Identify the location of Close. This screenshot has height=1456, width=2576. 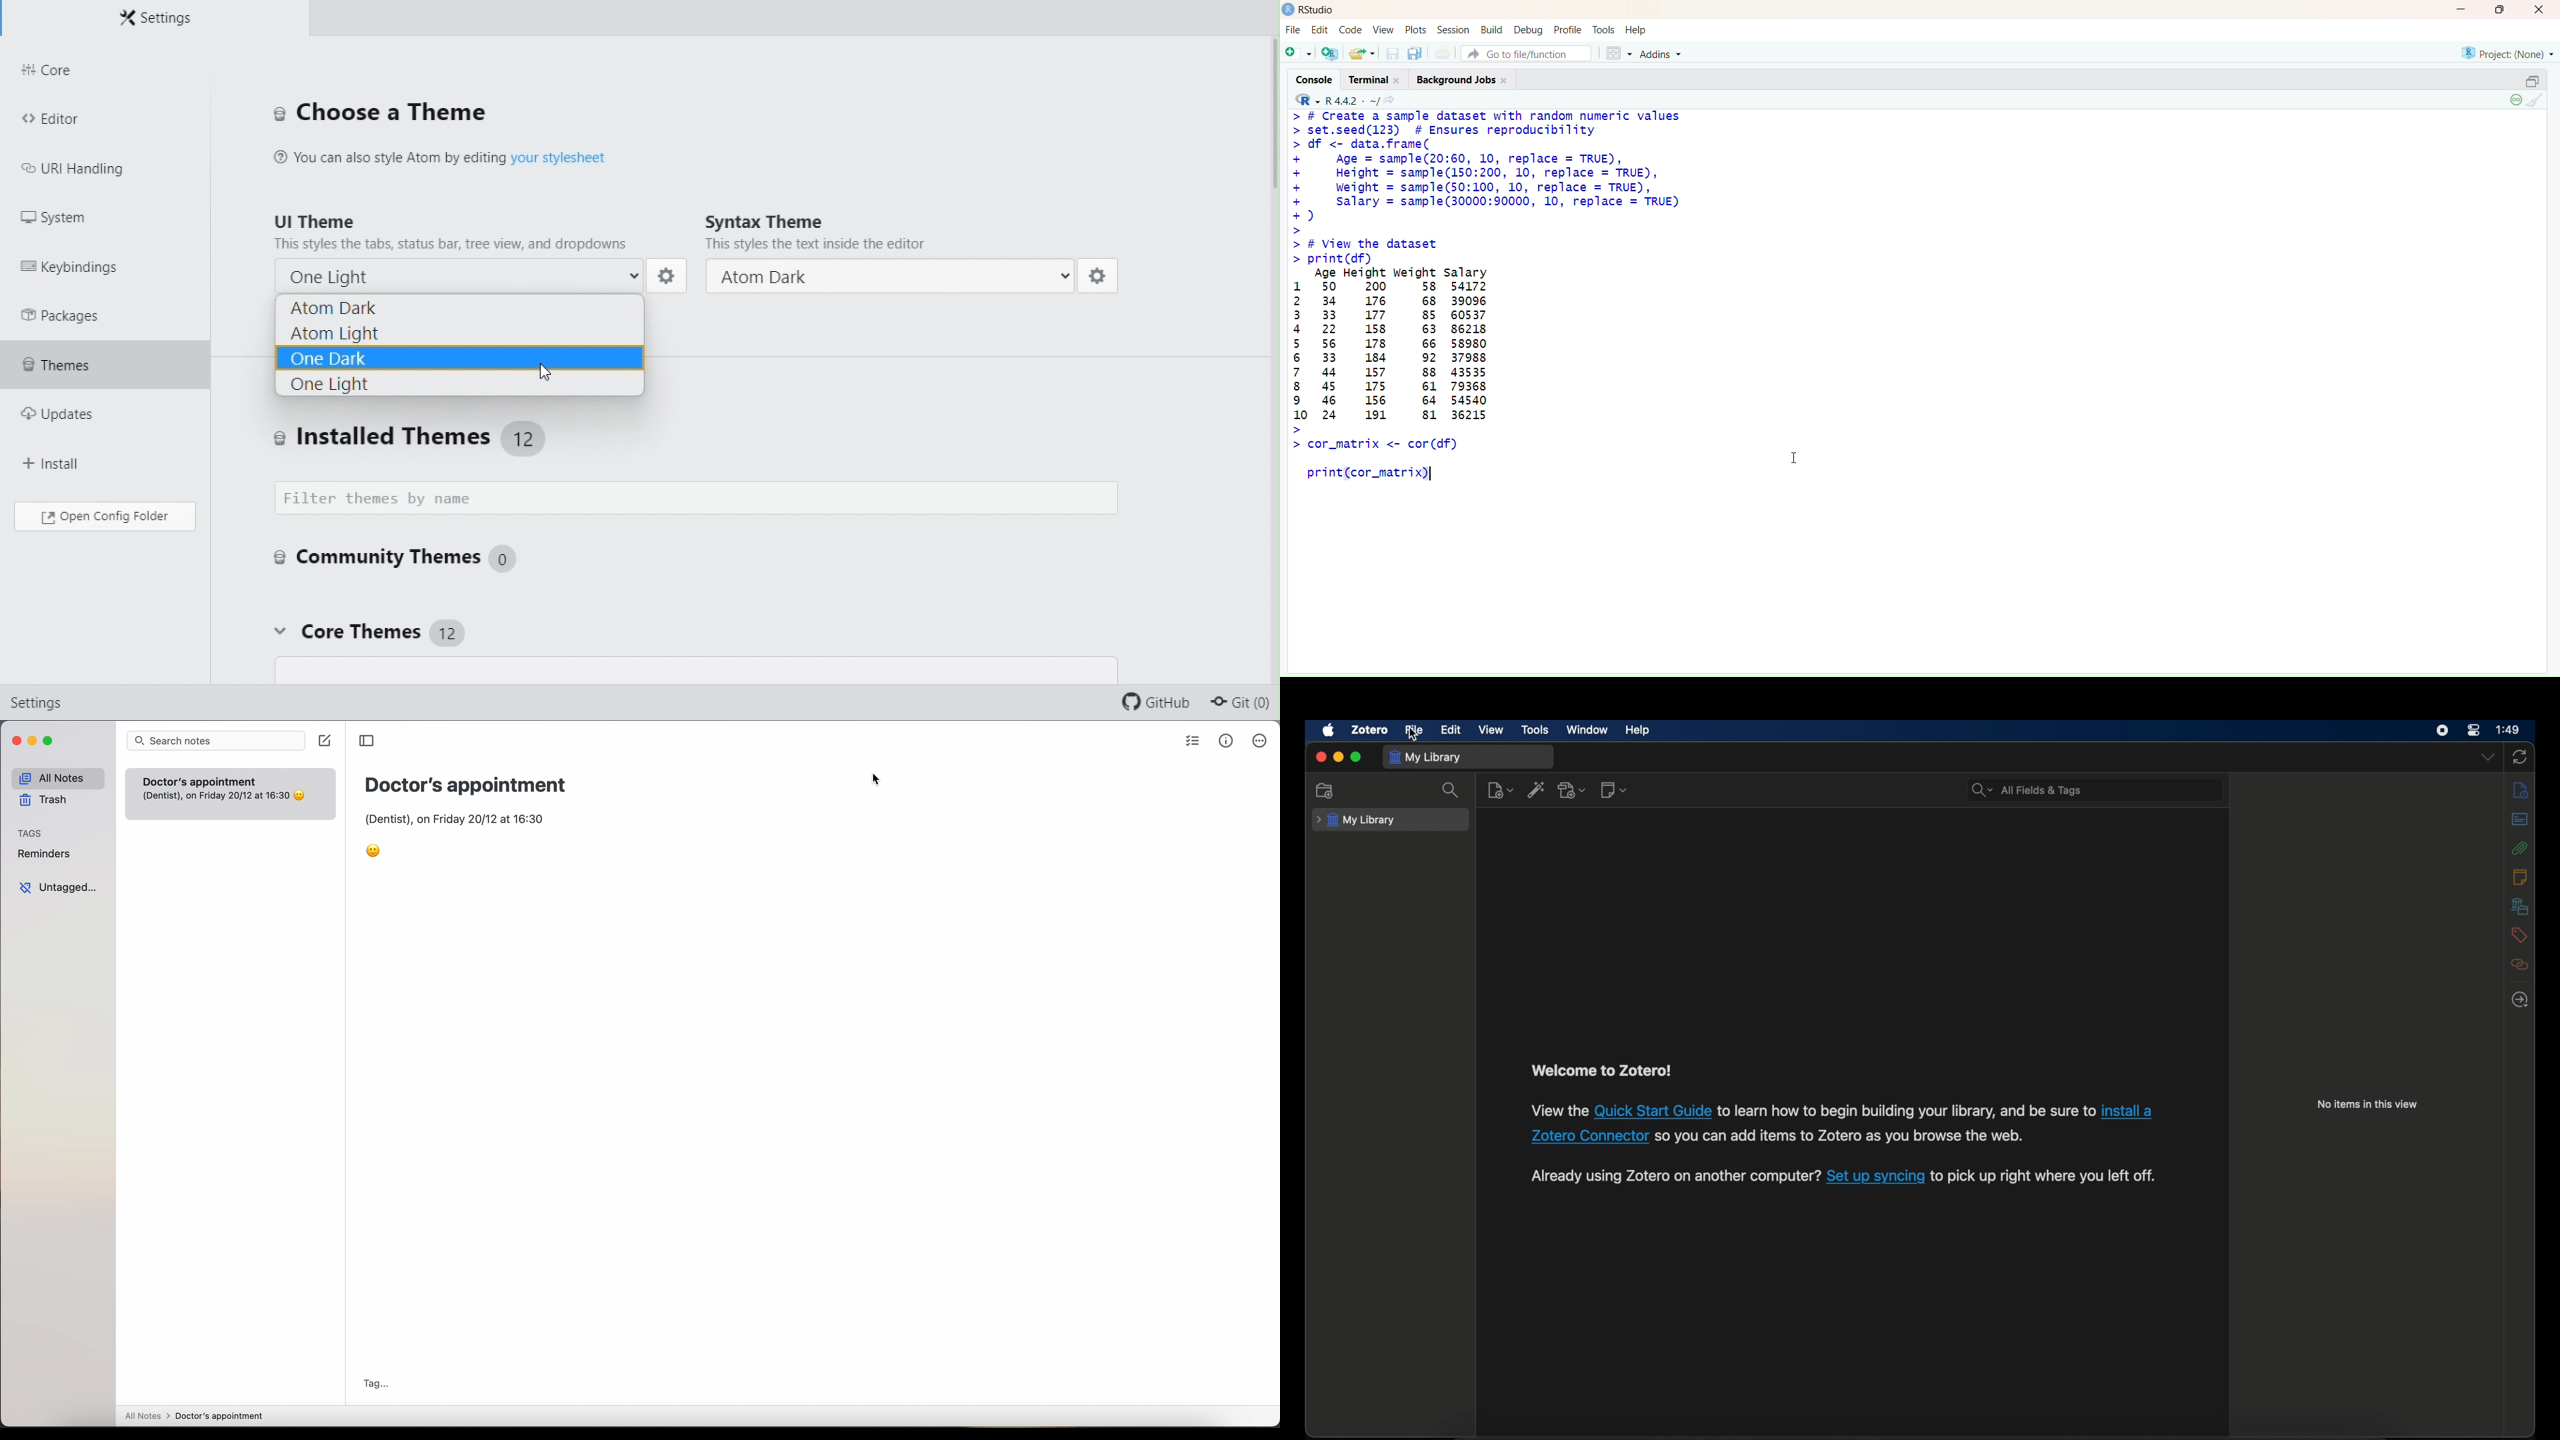
(2537, 11).